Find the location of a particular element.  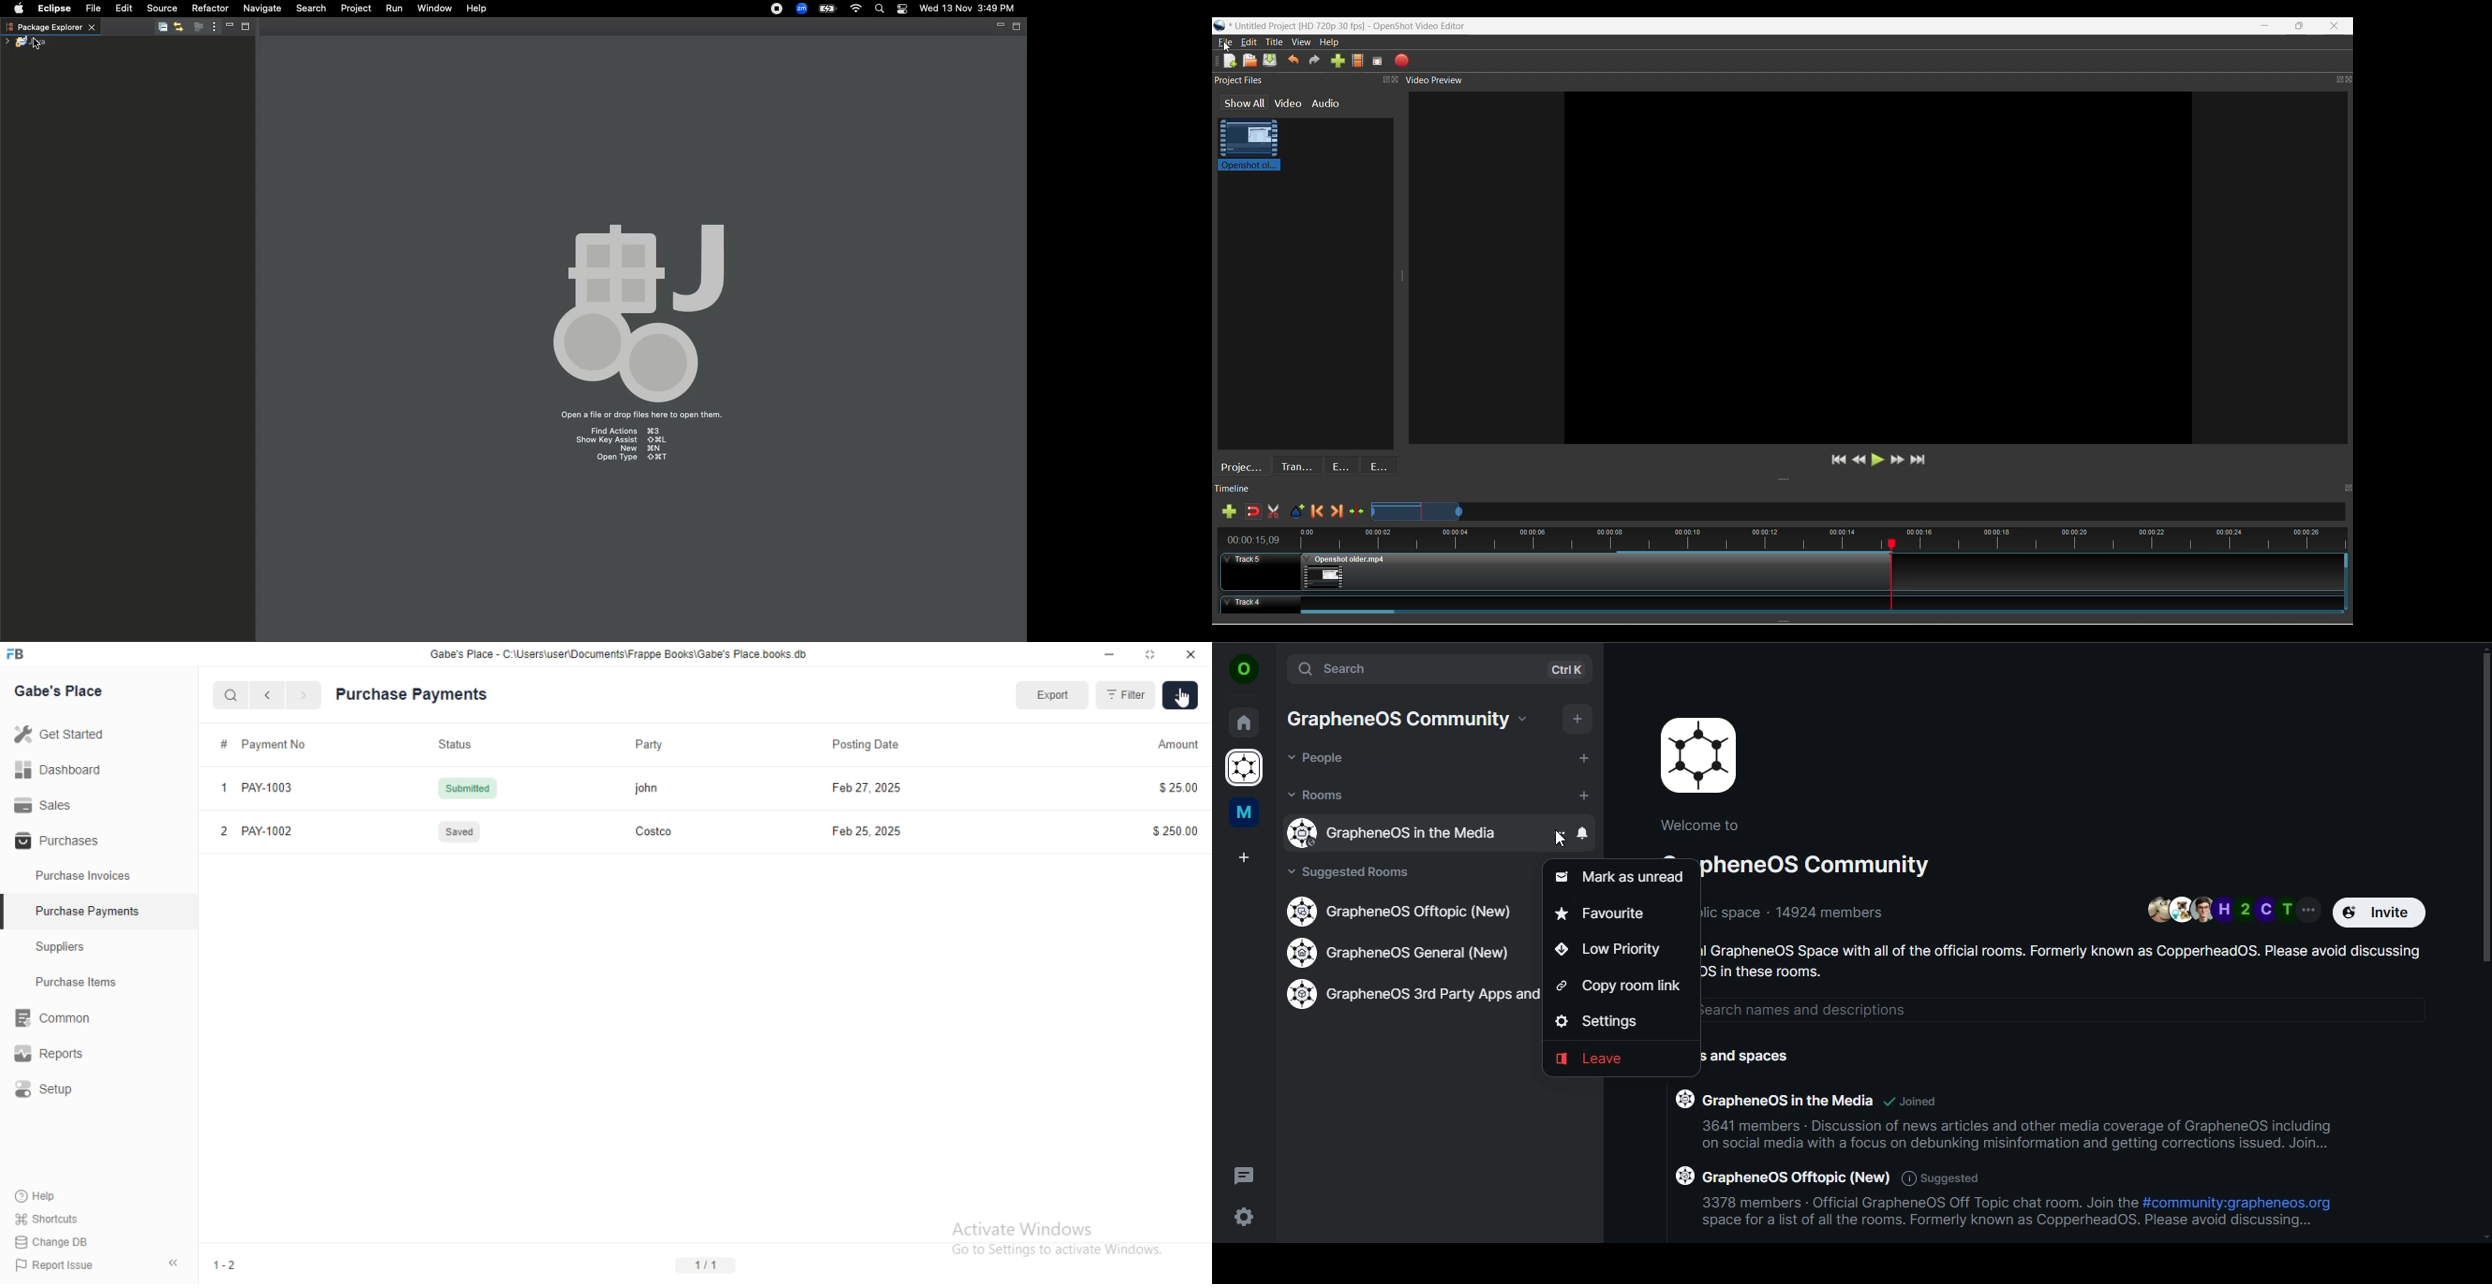

Vertical slide bar is located at coordinates (2347, 560).